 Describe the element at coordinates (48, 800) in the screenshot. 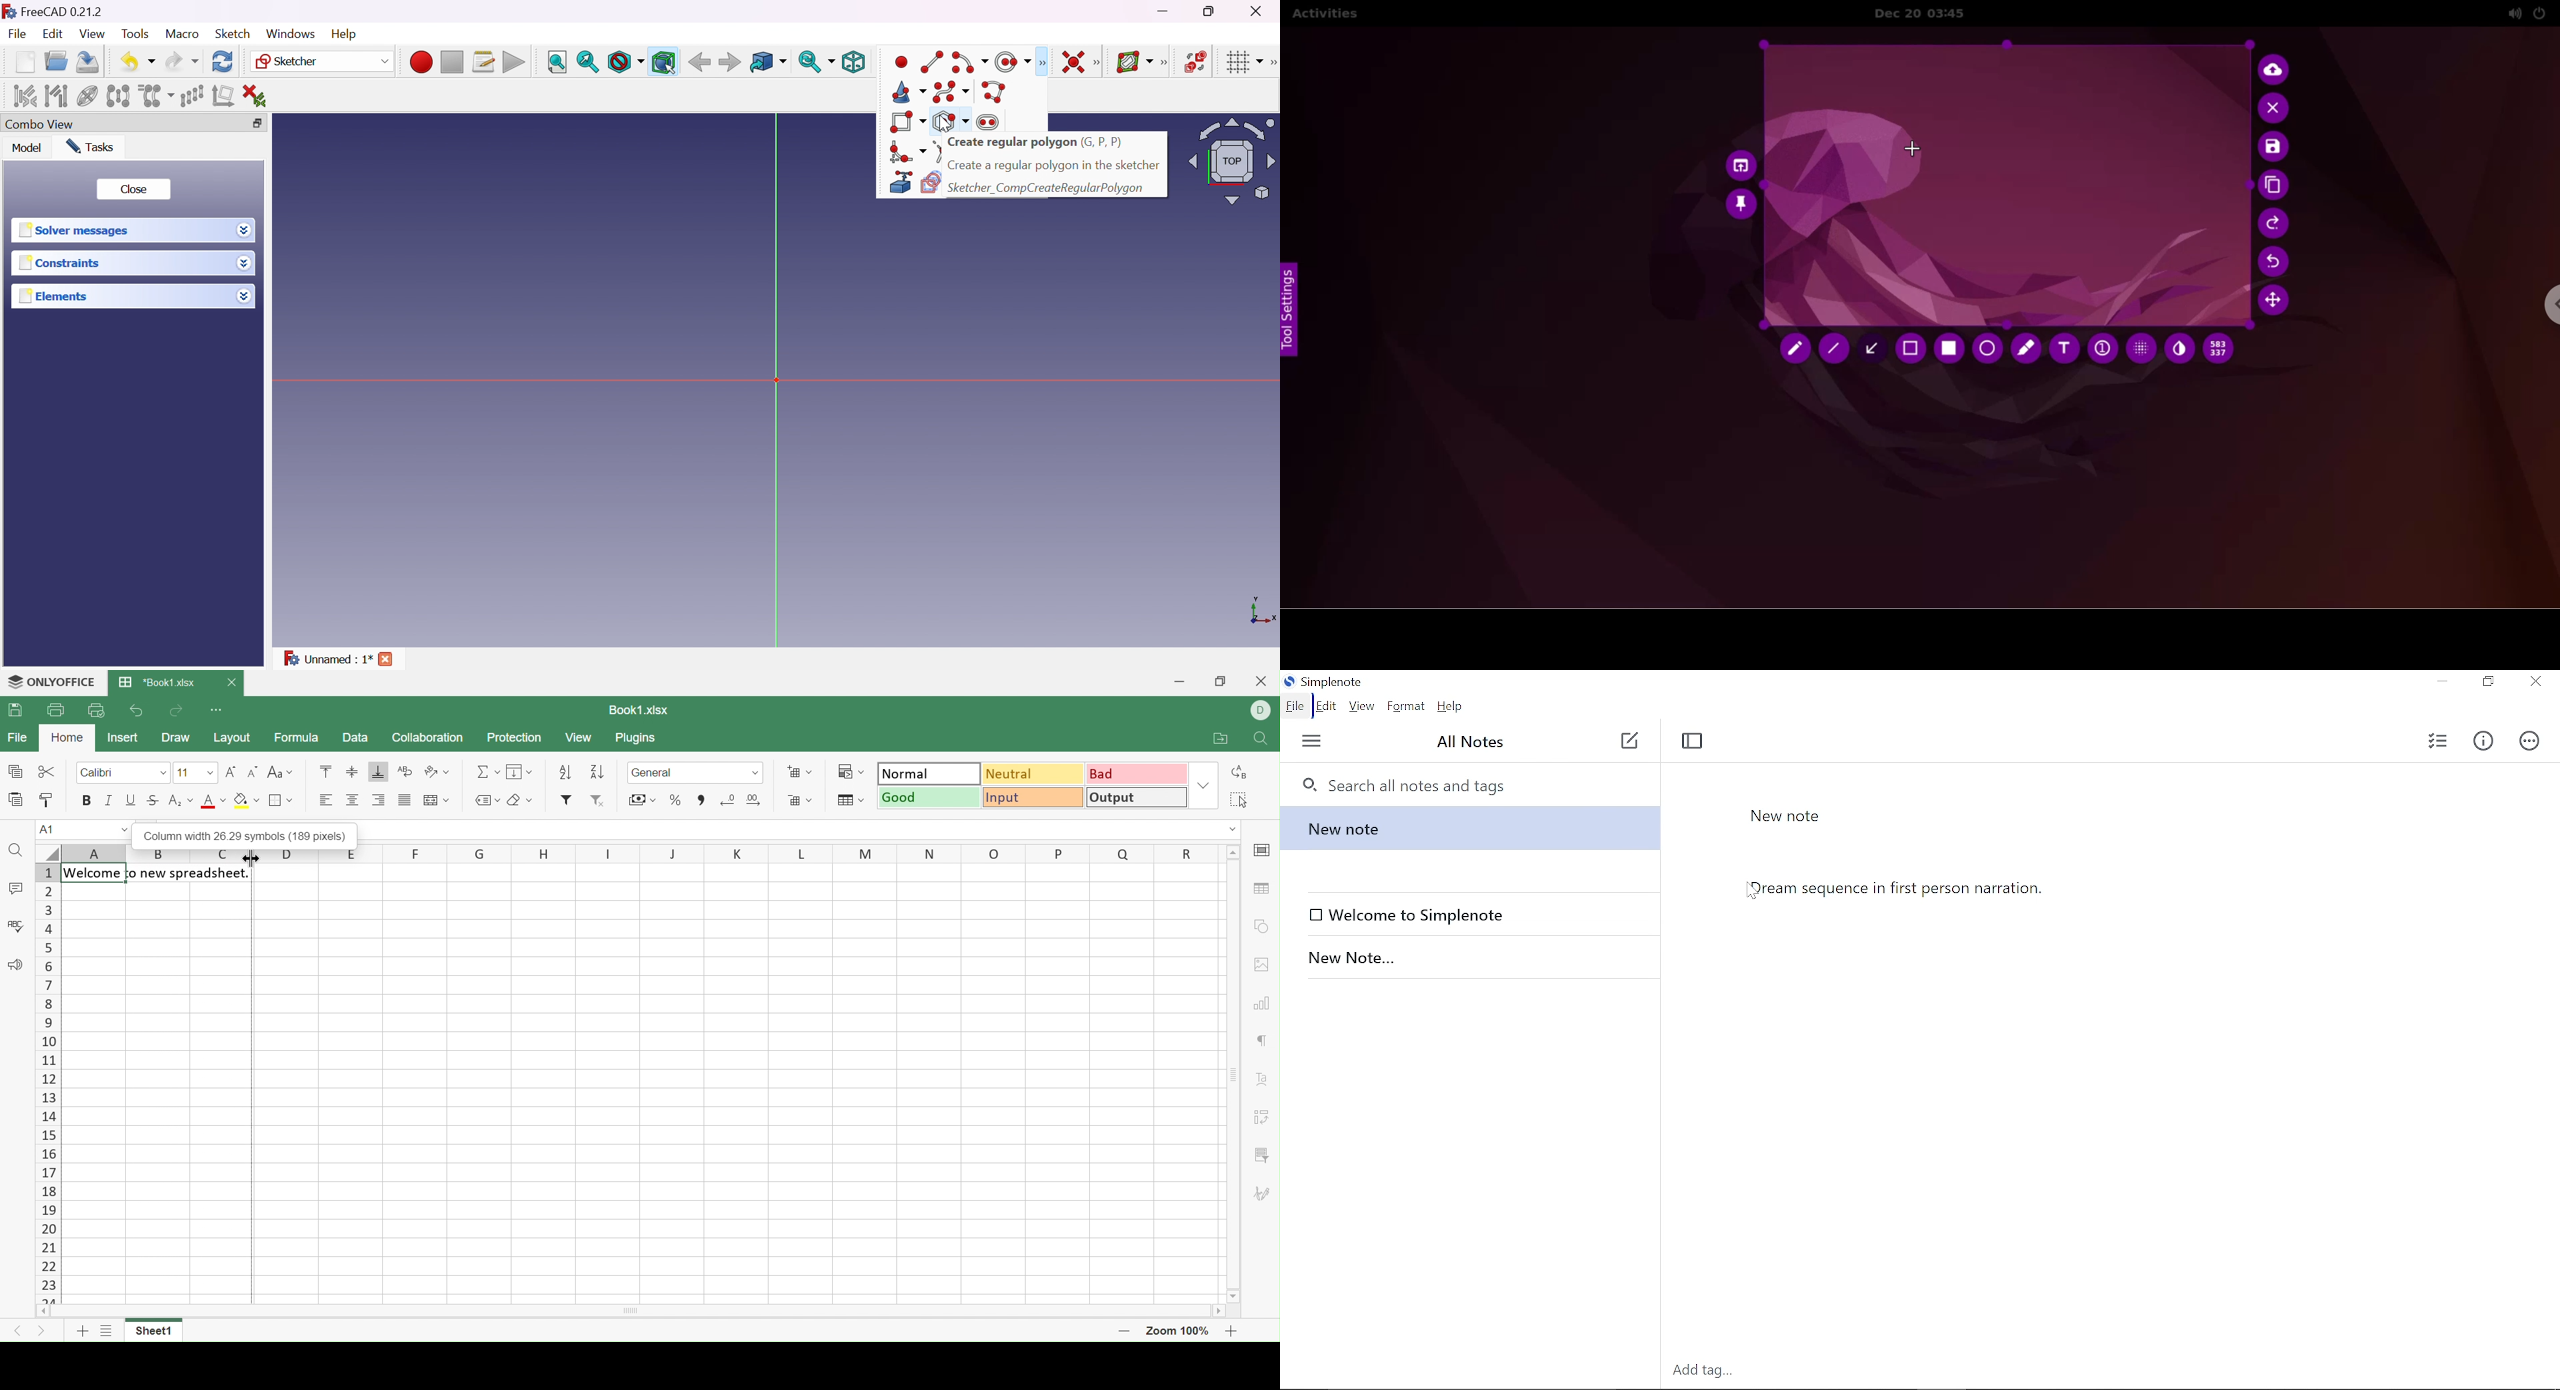

I see `Copy Style` at that location.